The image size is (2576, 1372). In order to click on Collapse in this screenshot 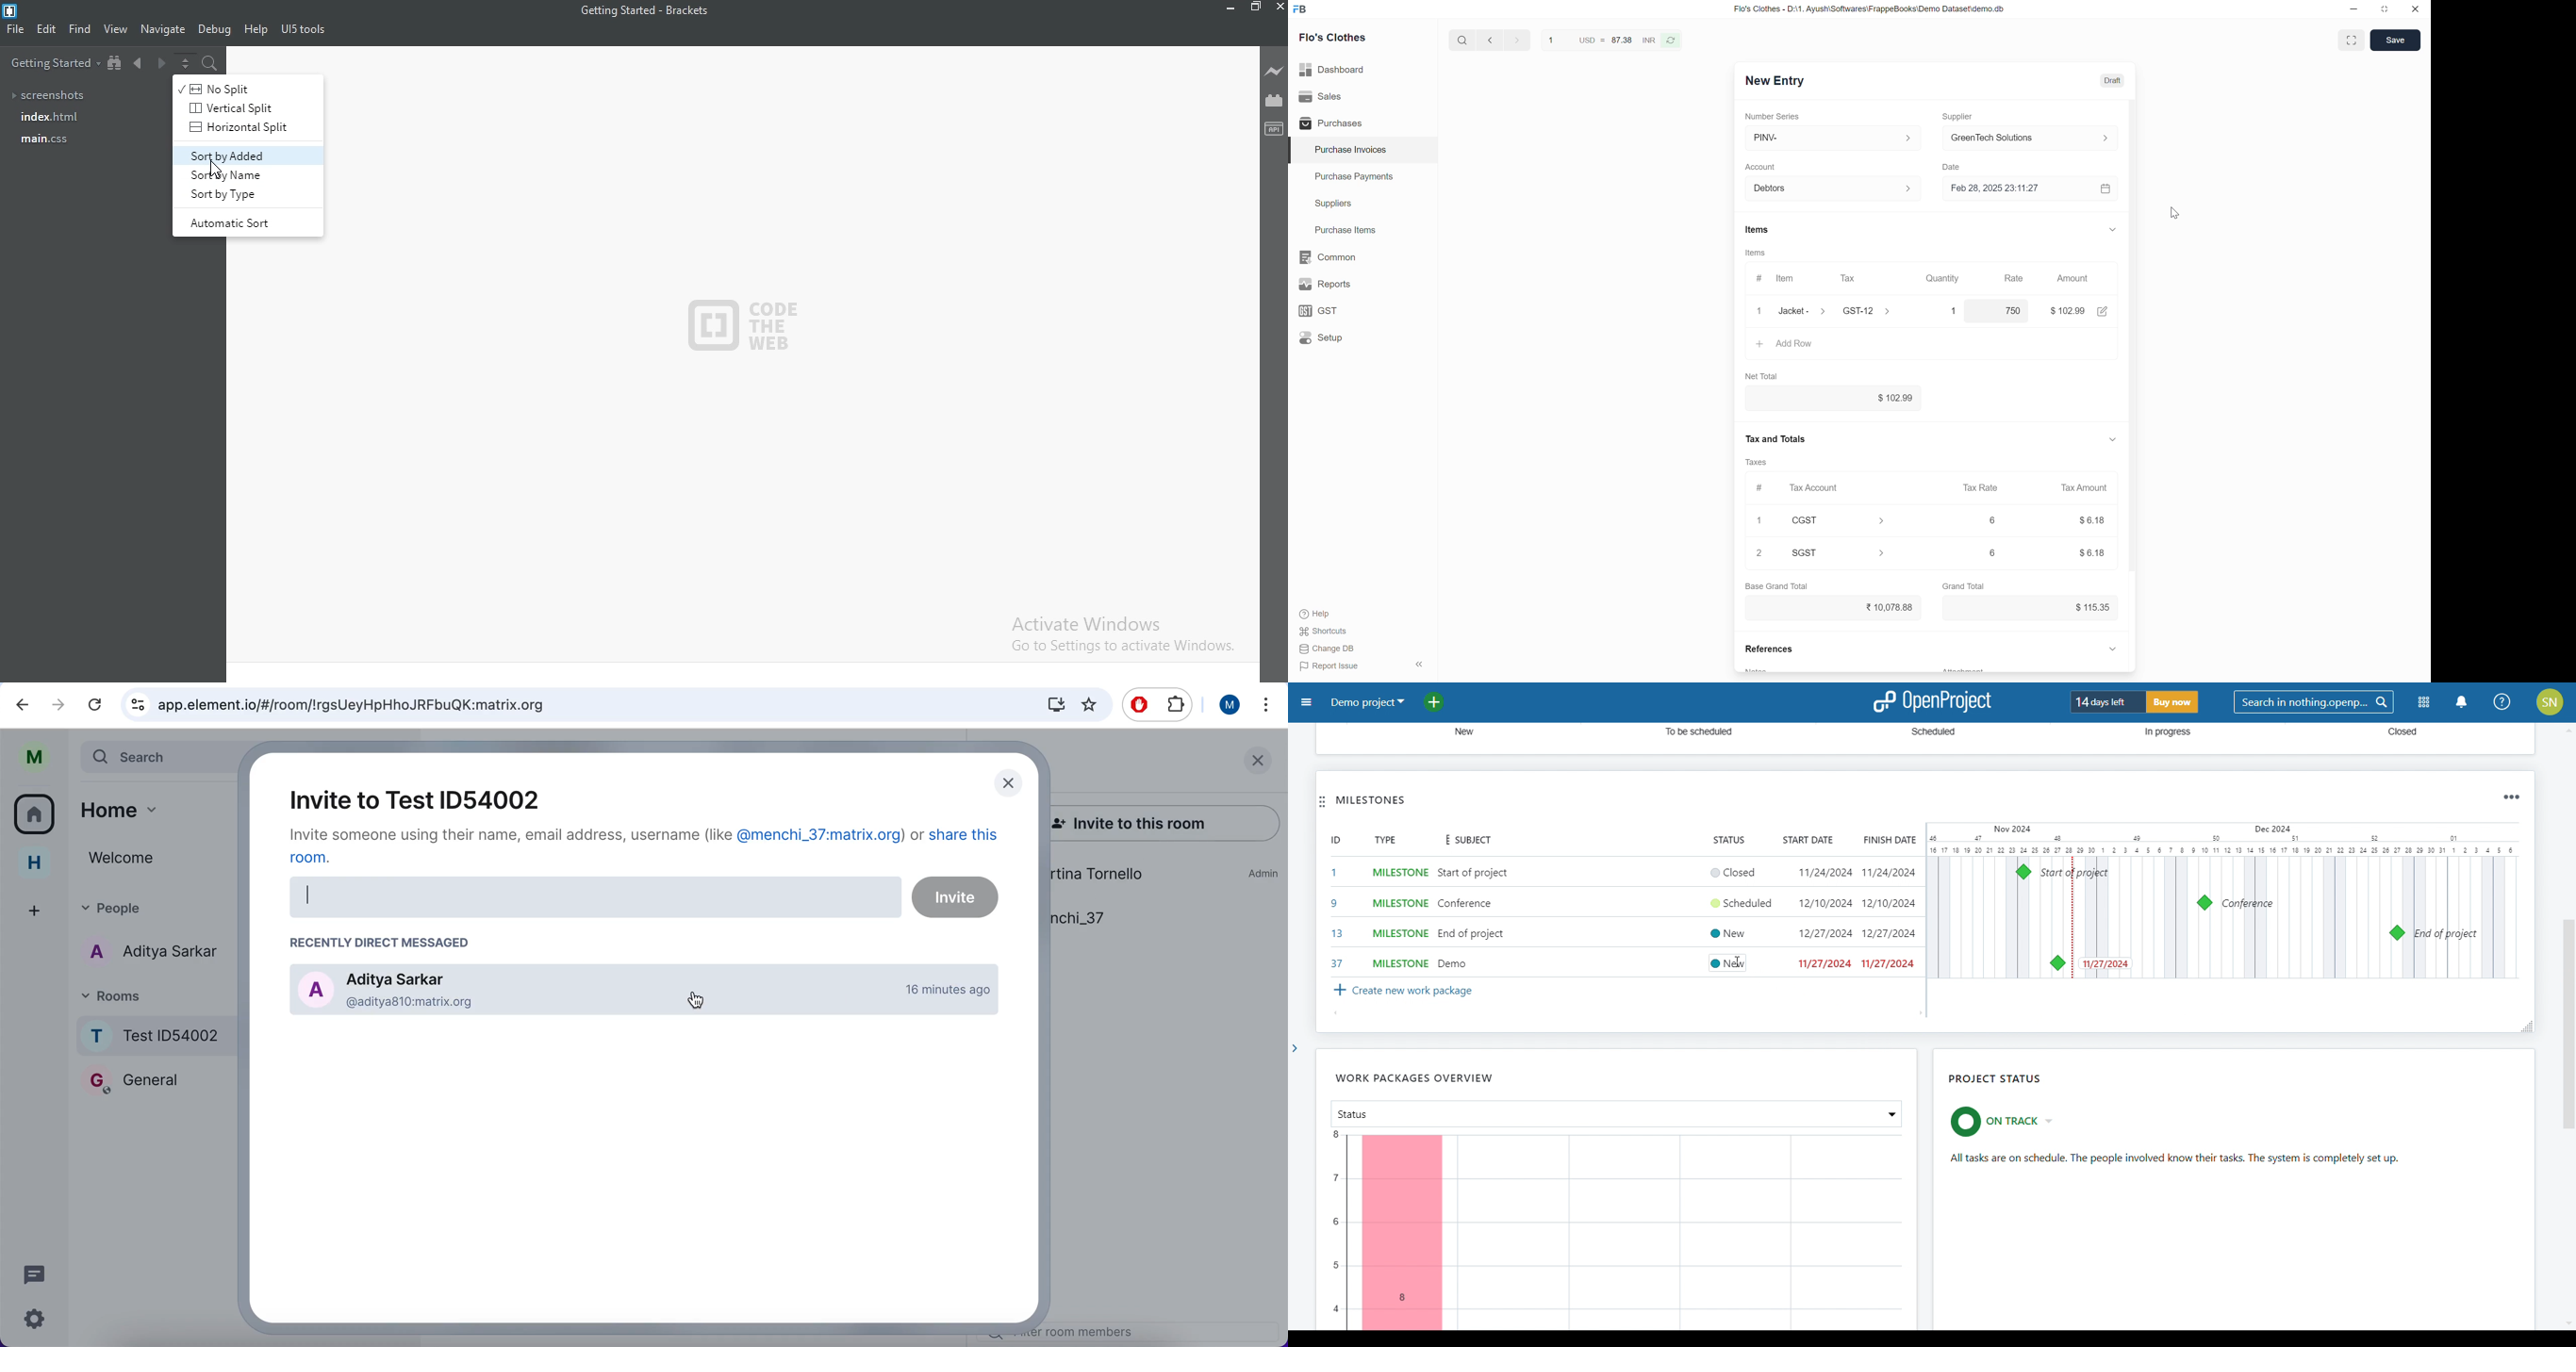, I will do `click(2113, 439)`.